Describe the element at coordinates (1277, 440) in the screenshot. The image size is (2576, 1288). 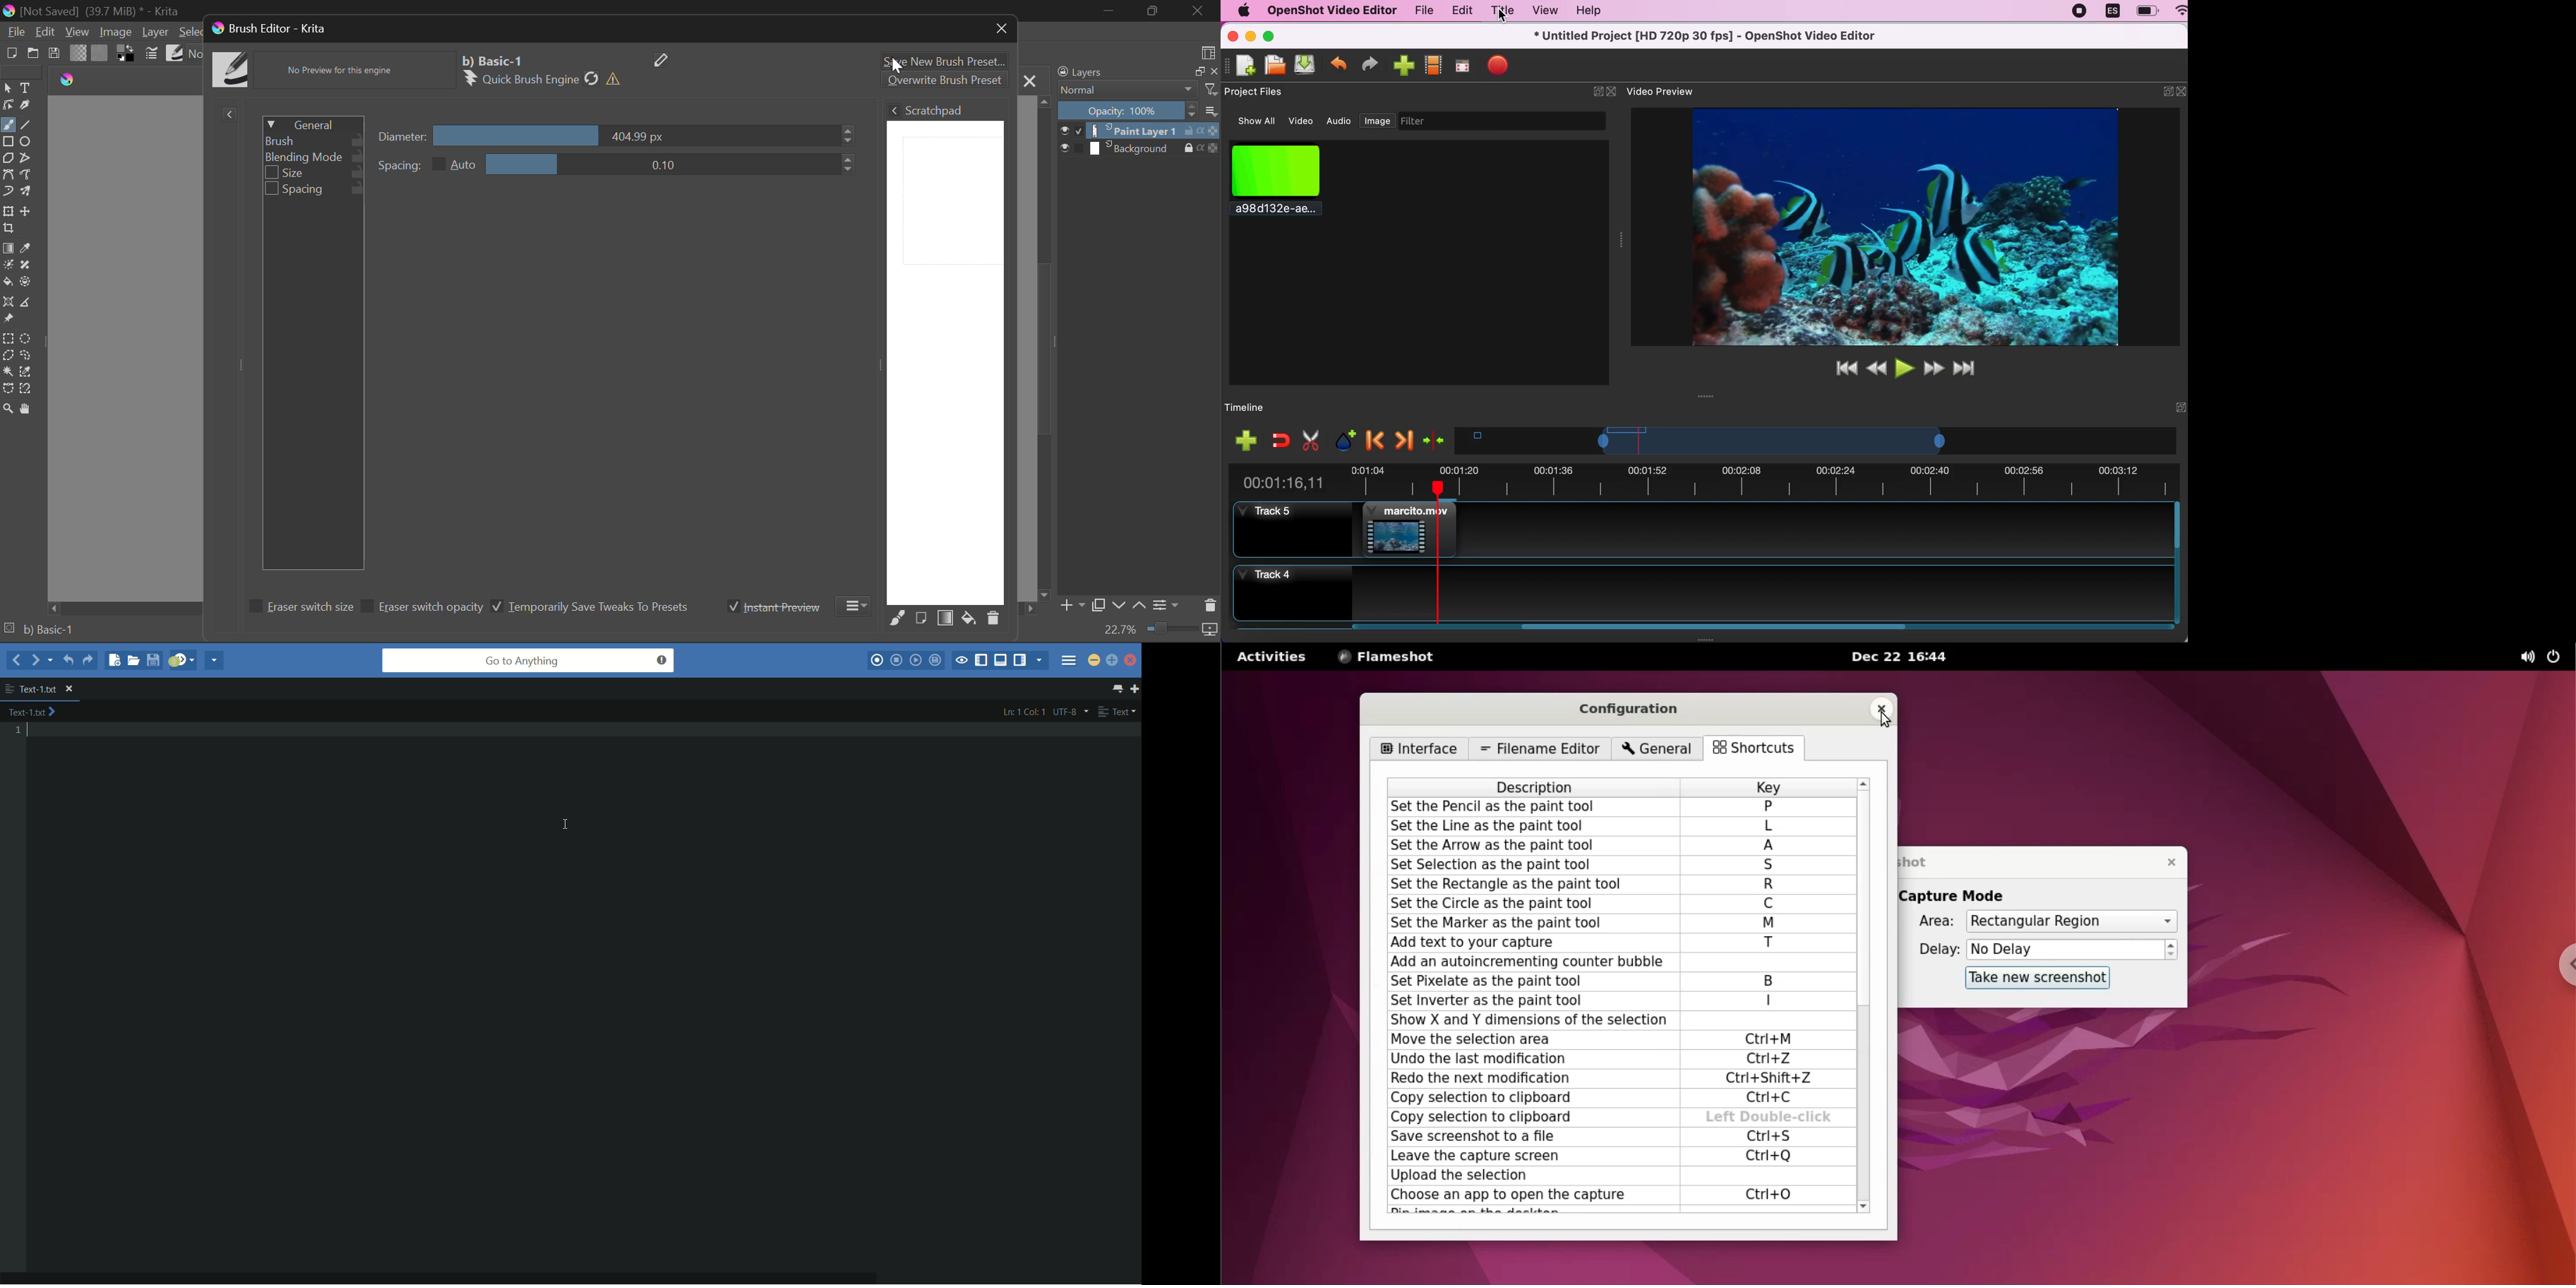
I see `enable snapping` at that location.